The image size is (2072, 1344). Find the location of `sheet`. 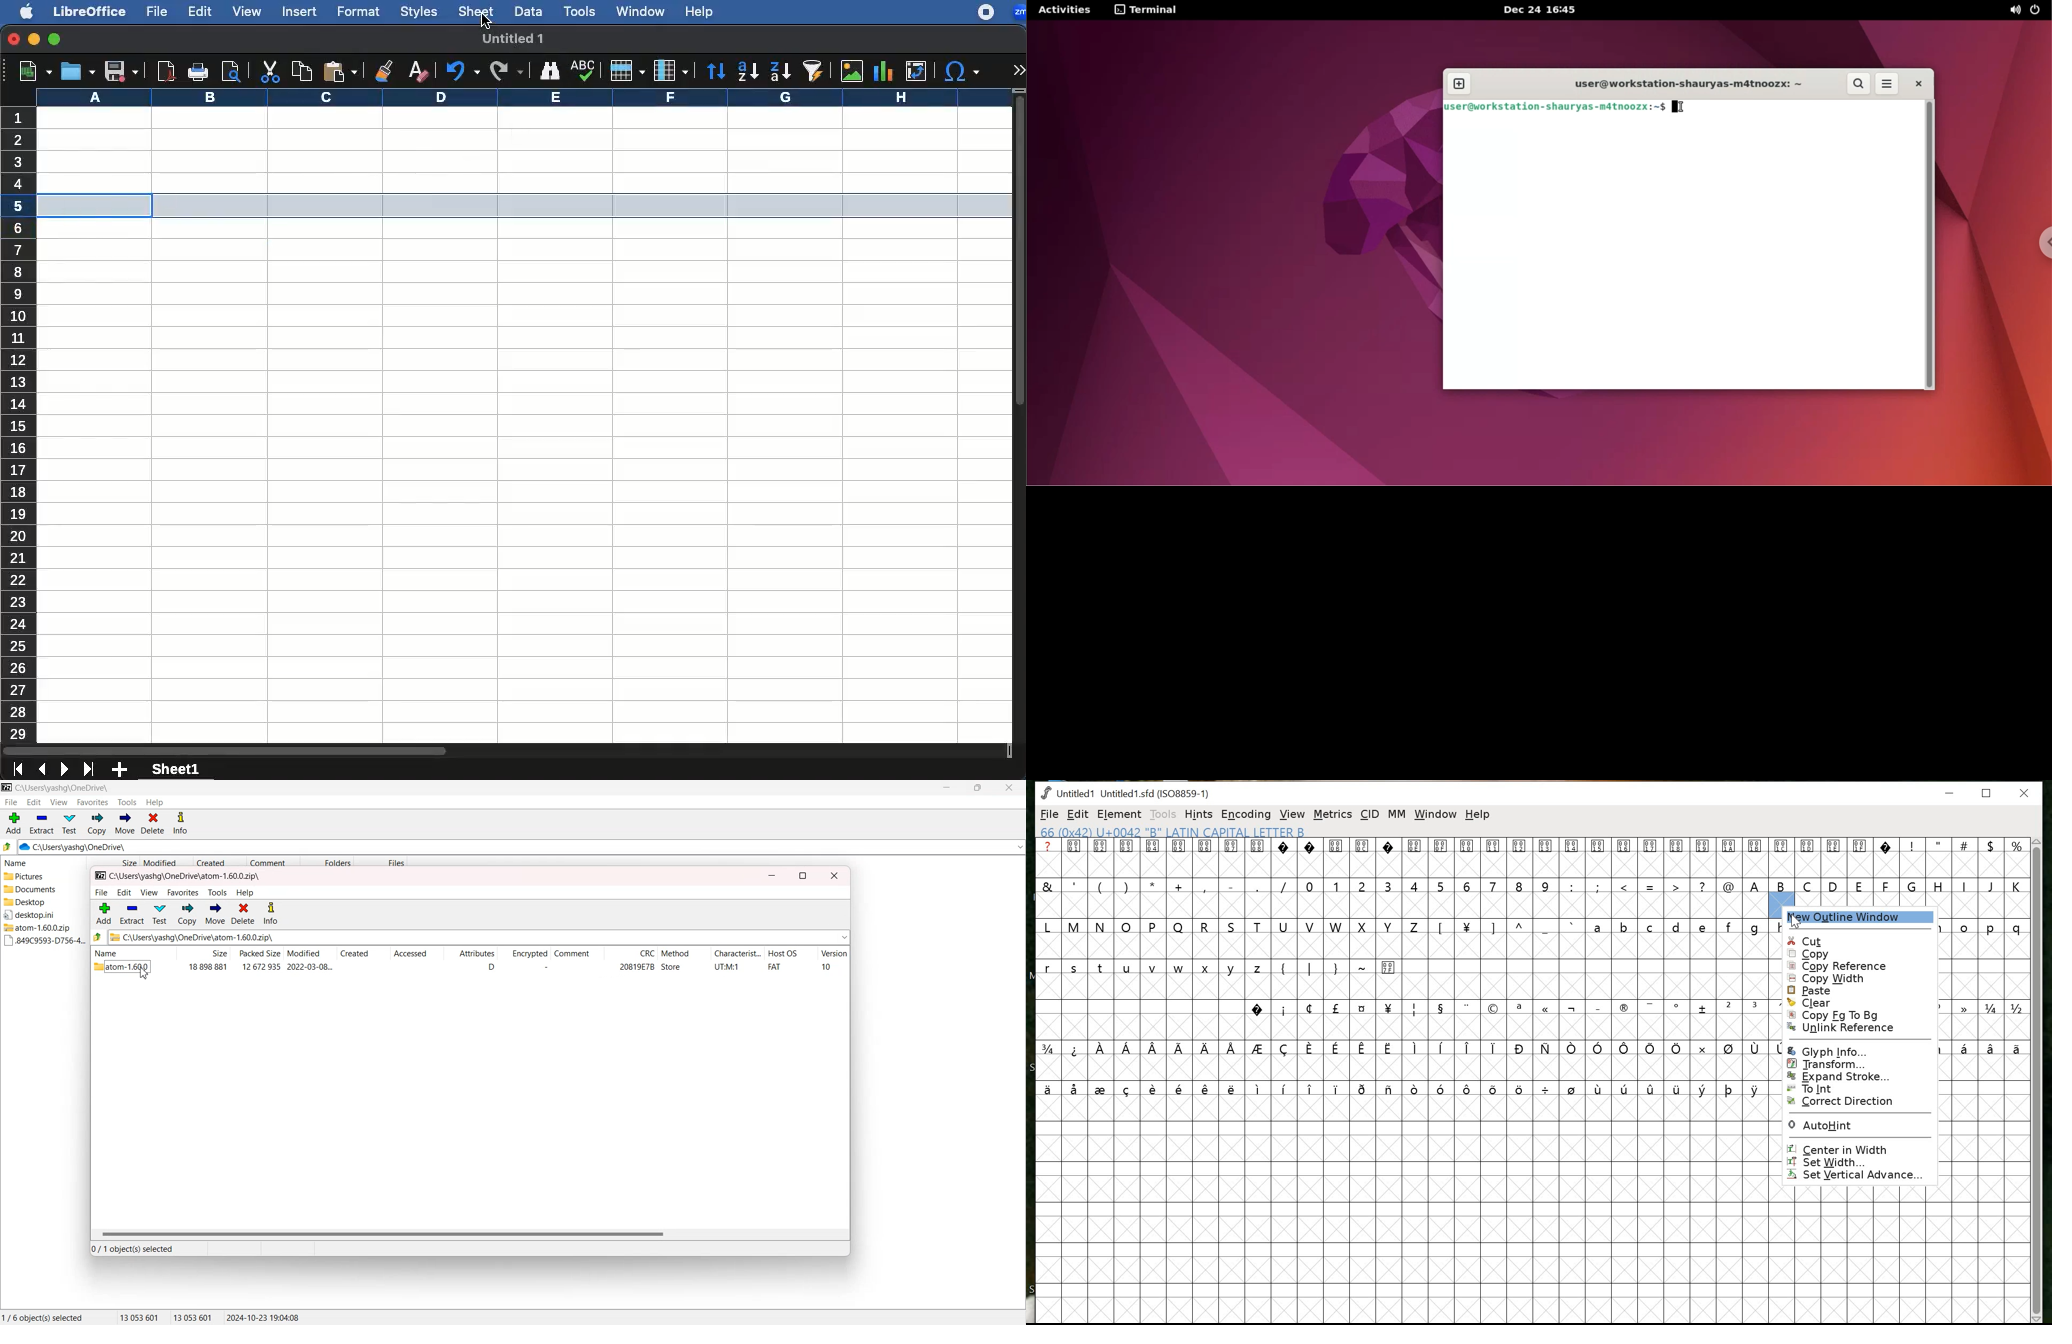

sheet is located at coordinates (474, 11).